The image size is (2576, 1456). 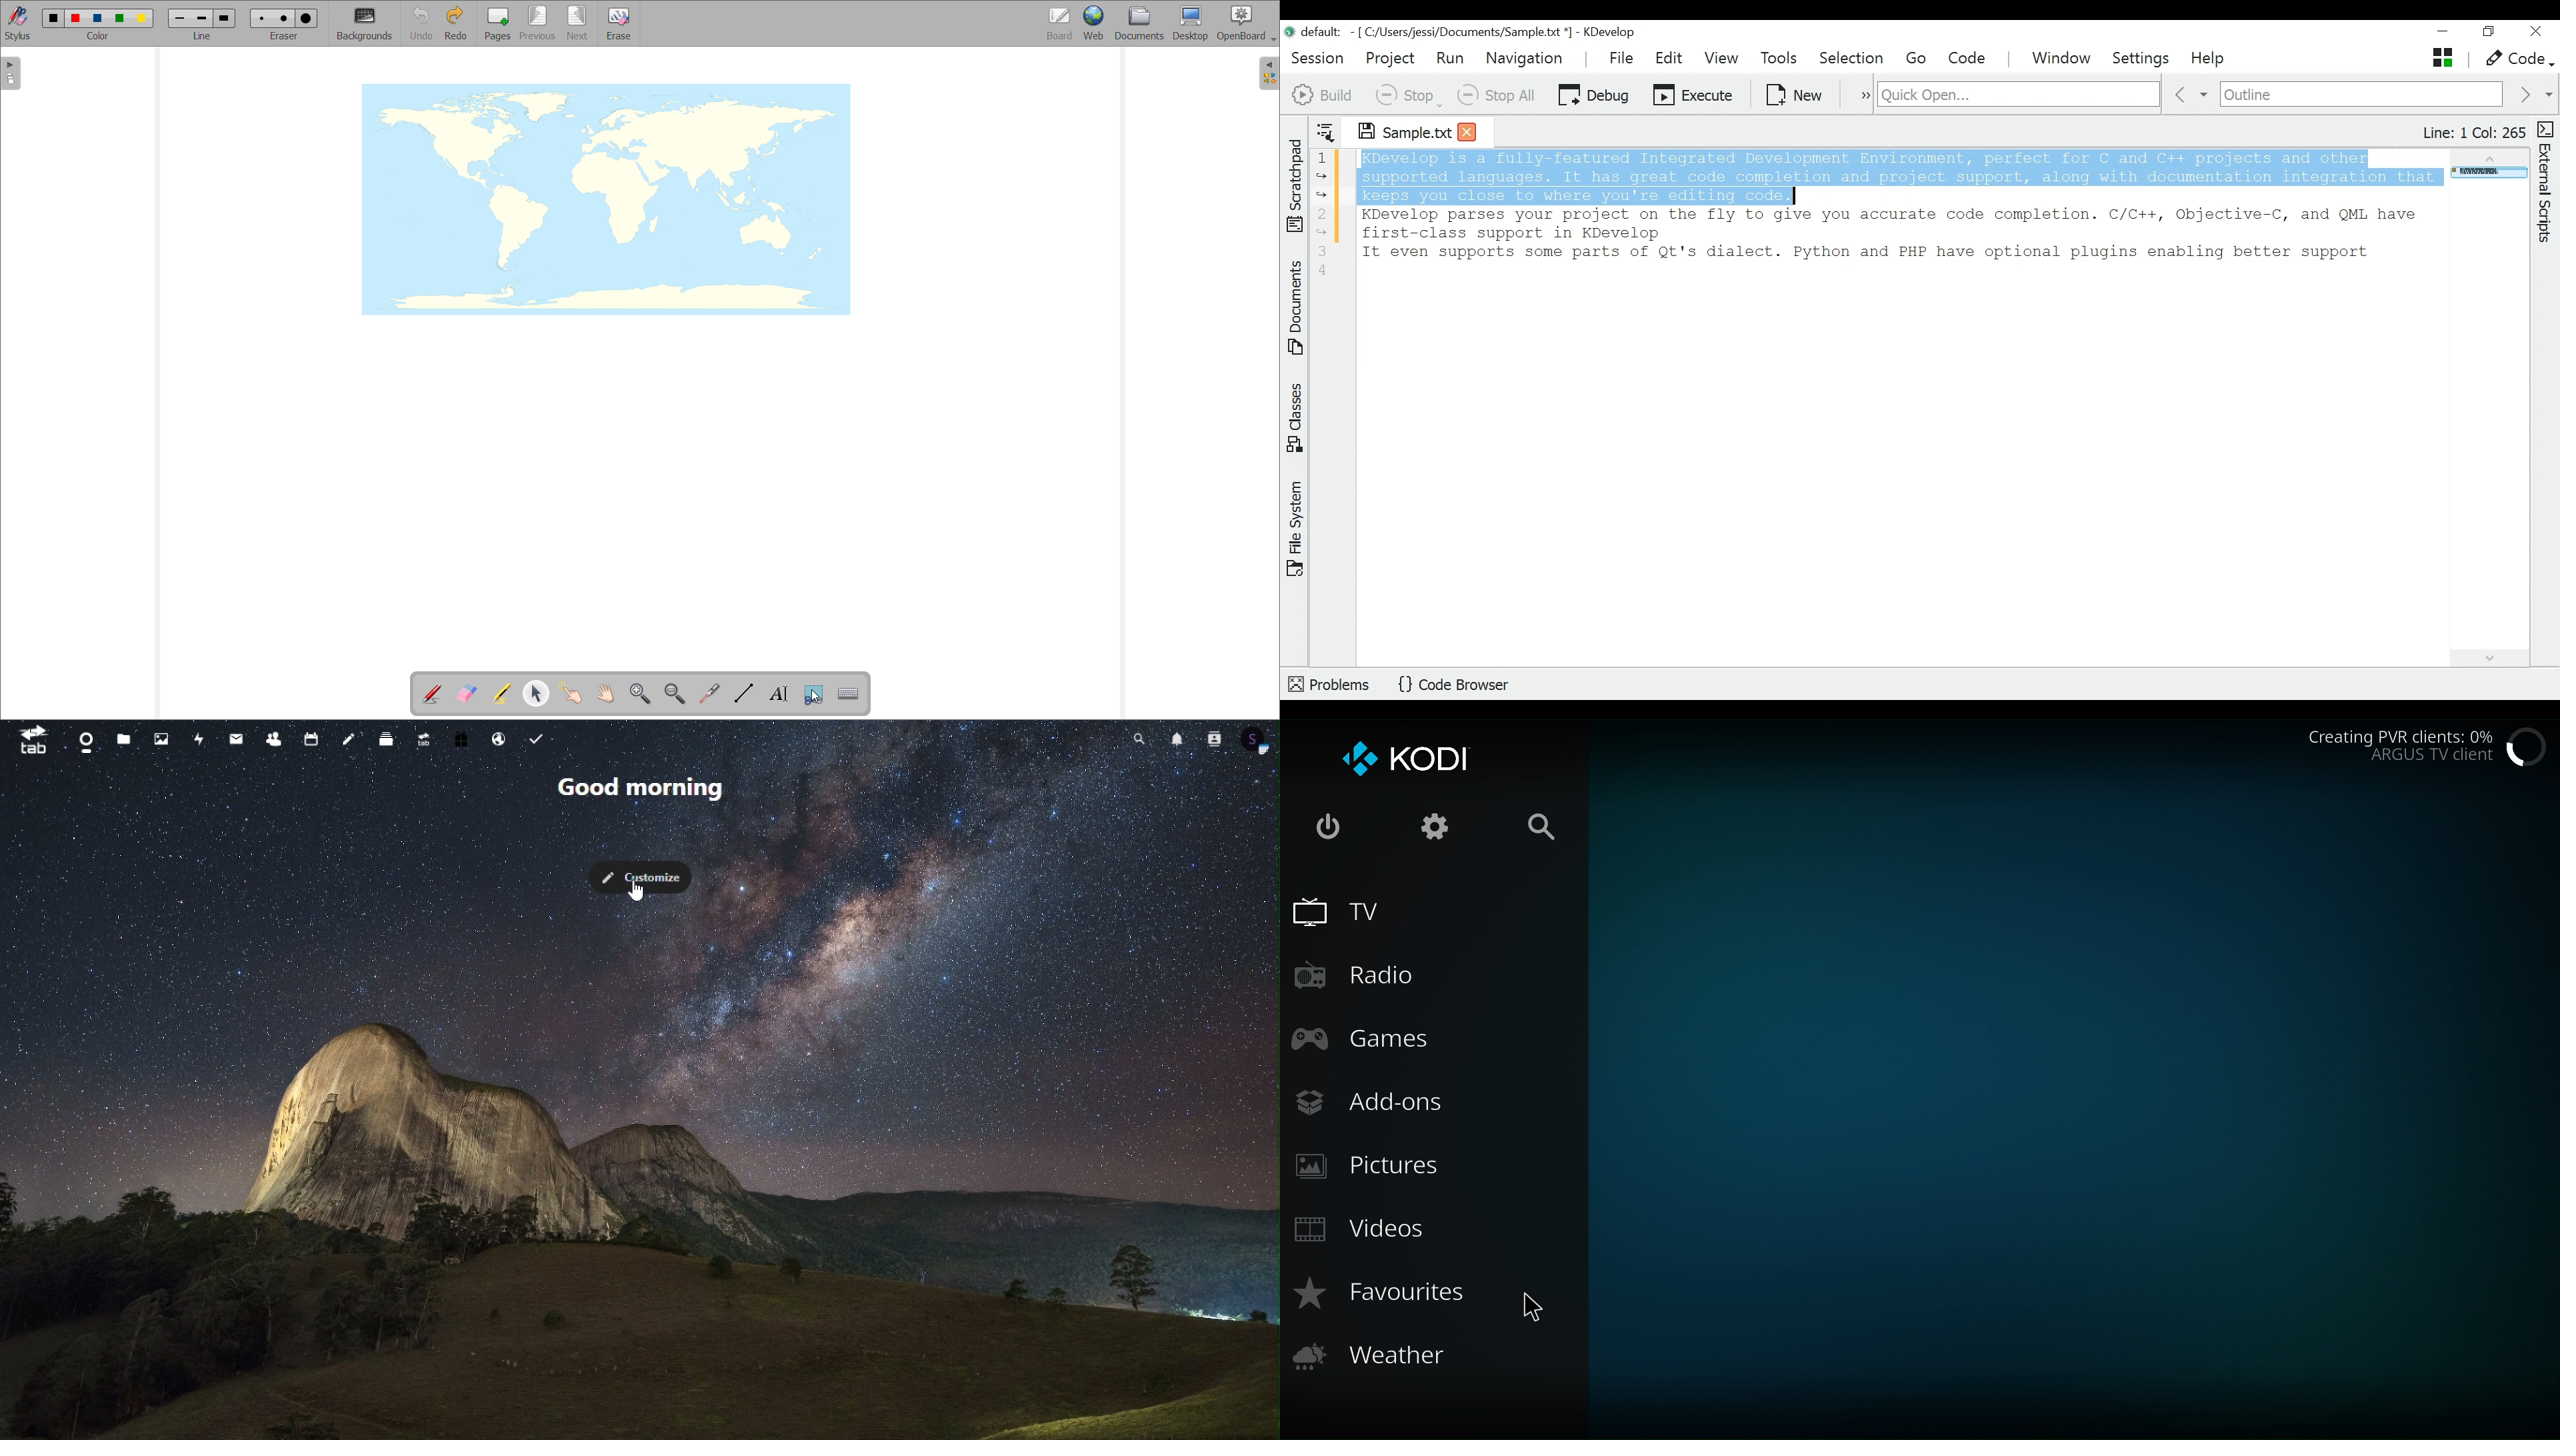 What do you see at coordinates (1377, 1355) in the screenshot?
I see `weather` at bounding box center [1377, 1355].